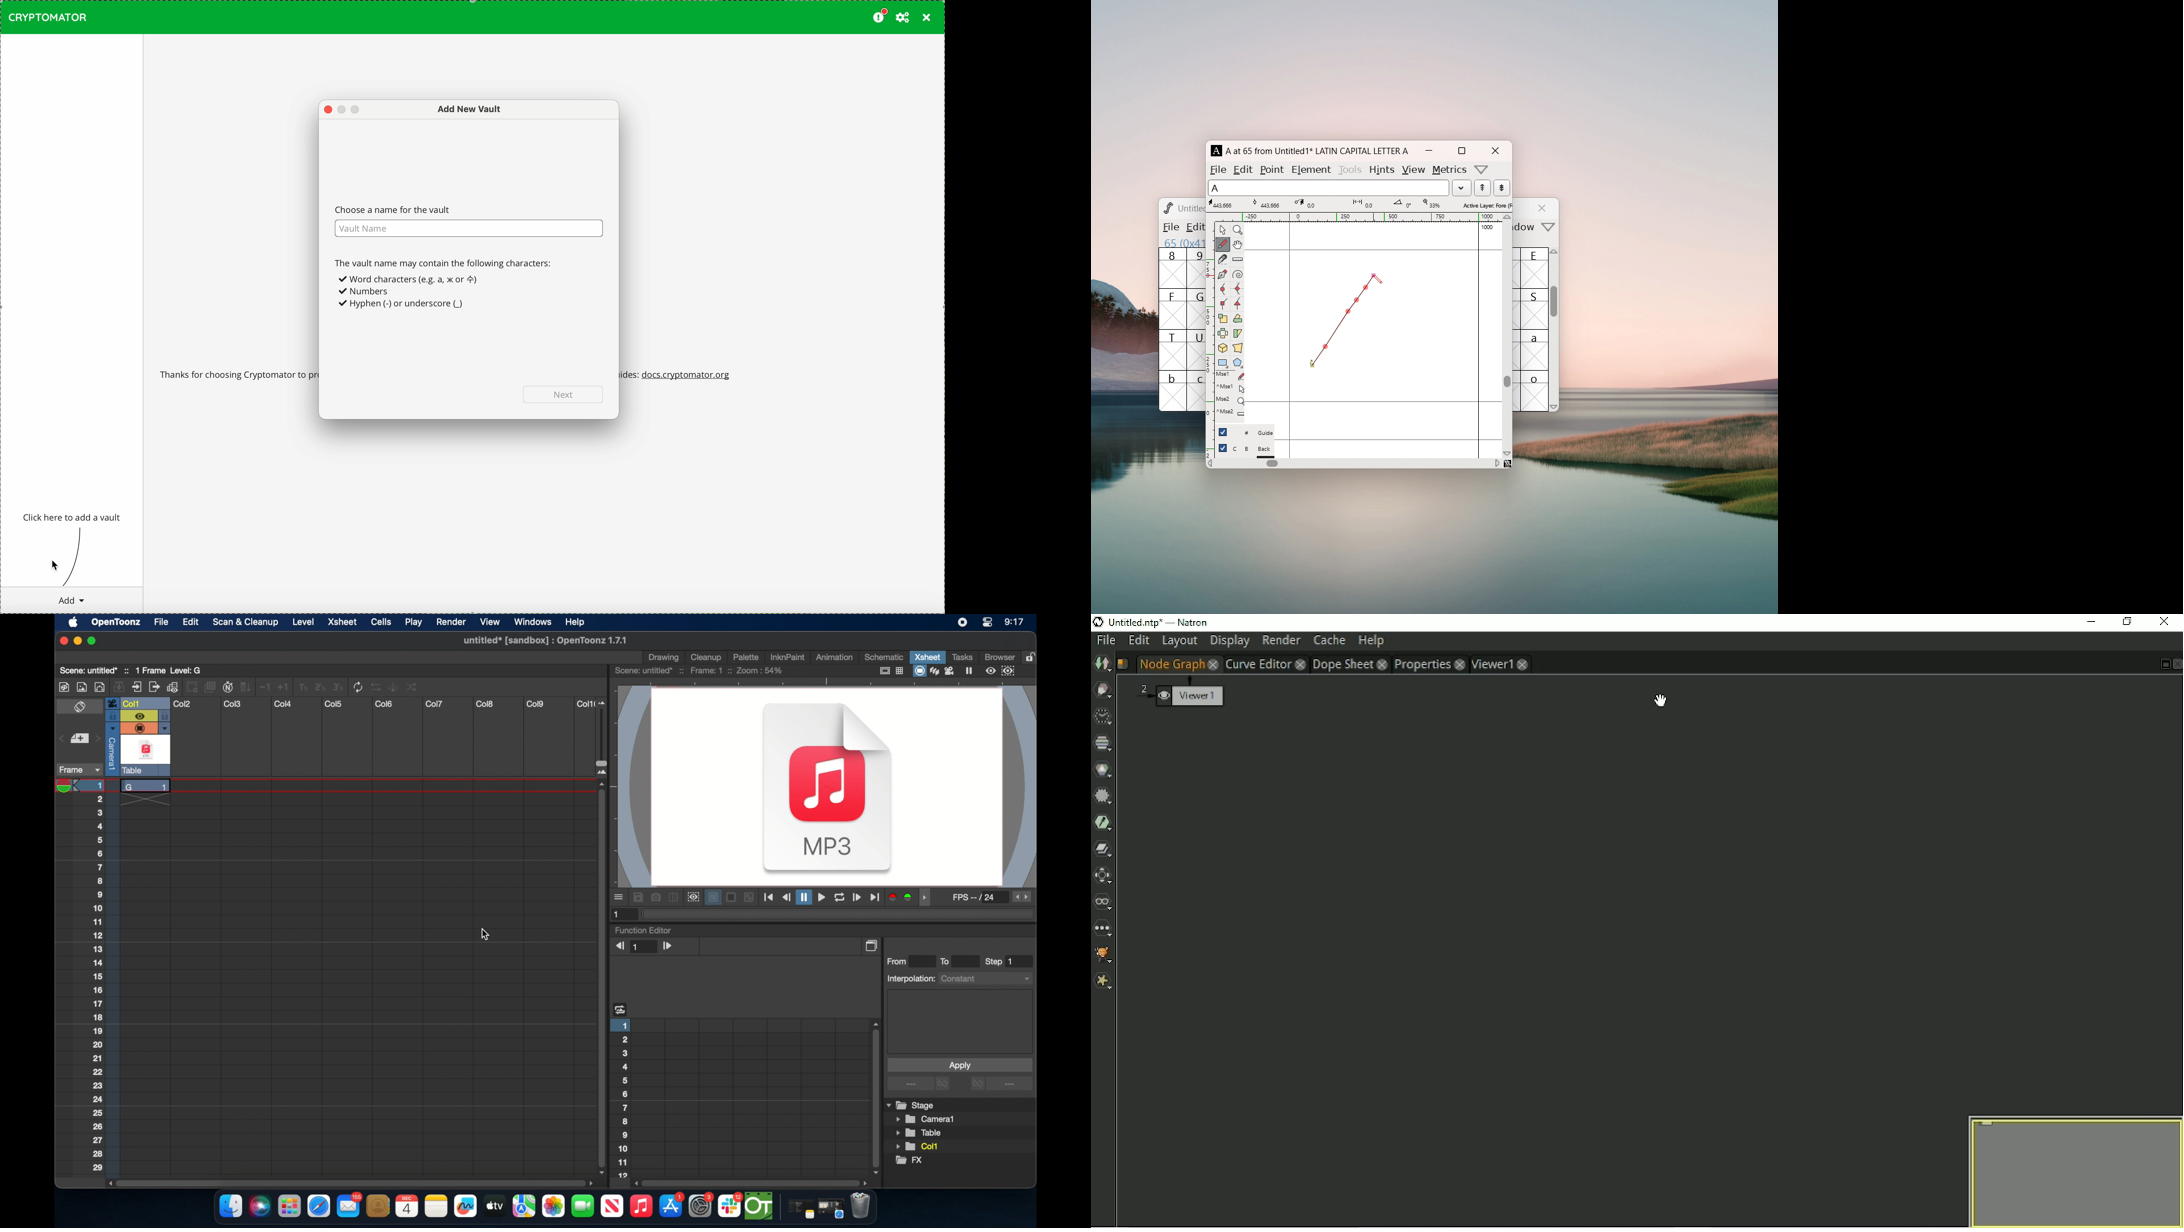 This screenshot has height=1232, width=2184. I want to click on ^Mse2, so click(1230, 412).